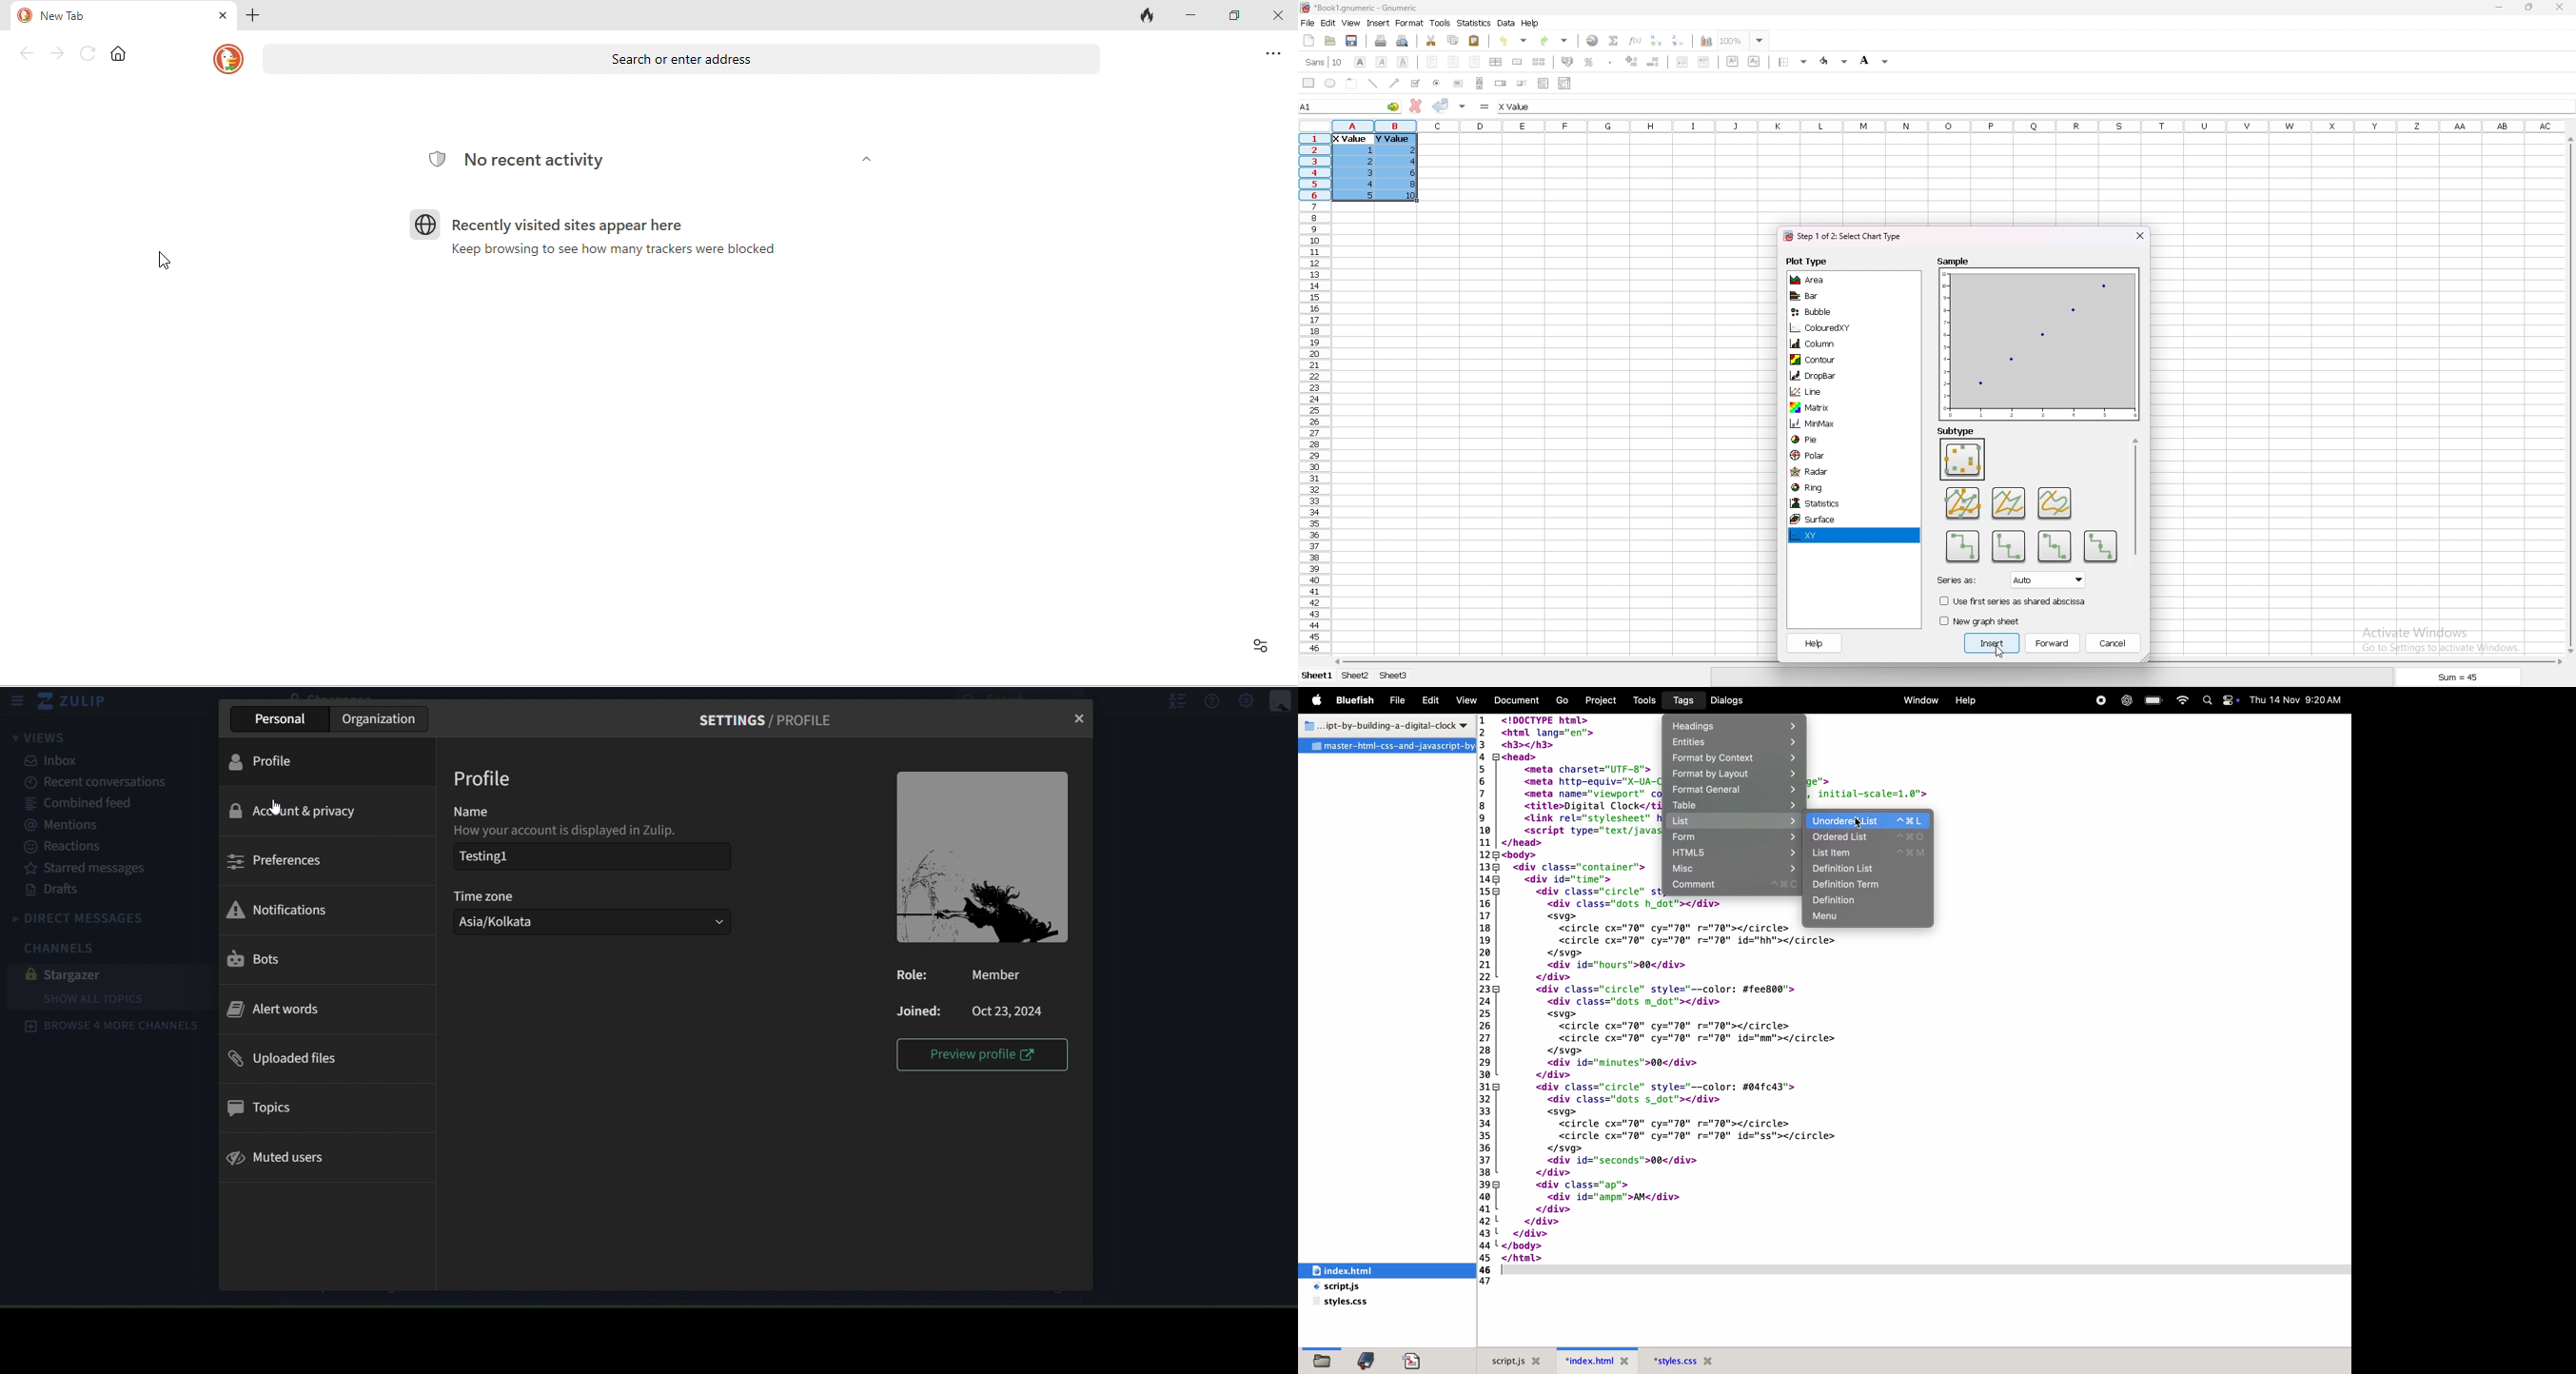  What do you see at coordinates (1868, 919) in the screenshot?
I see `menu` at bounding box center [1868, 919].